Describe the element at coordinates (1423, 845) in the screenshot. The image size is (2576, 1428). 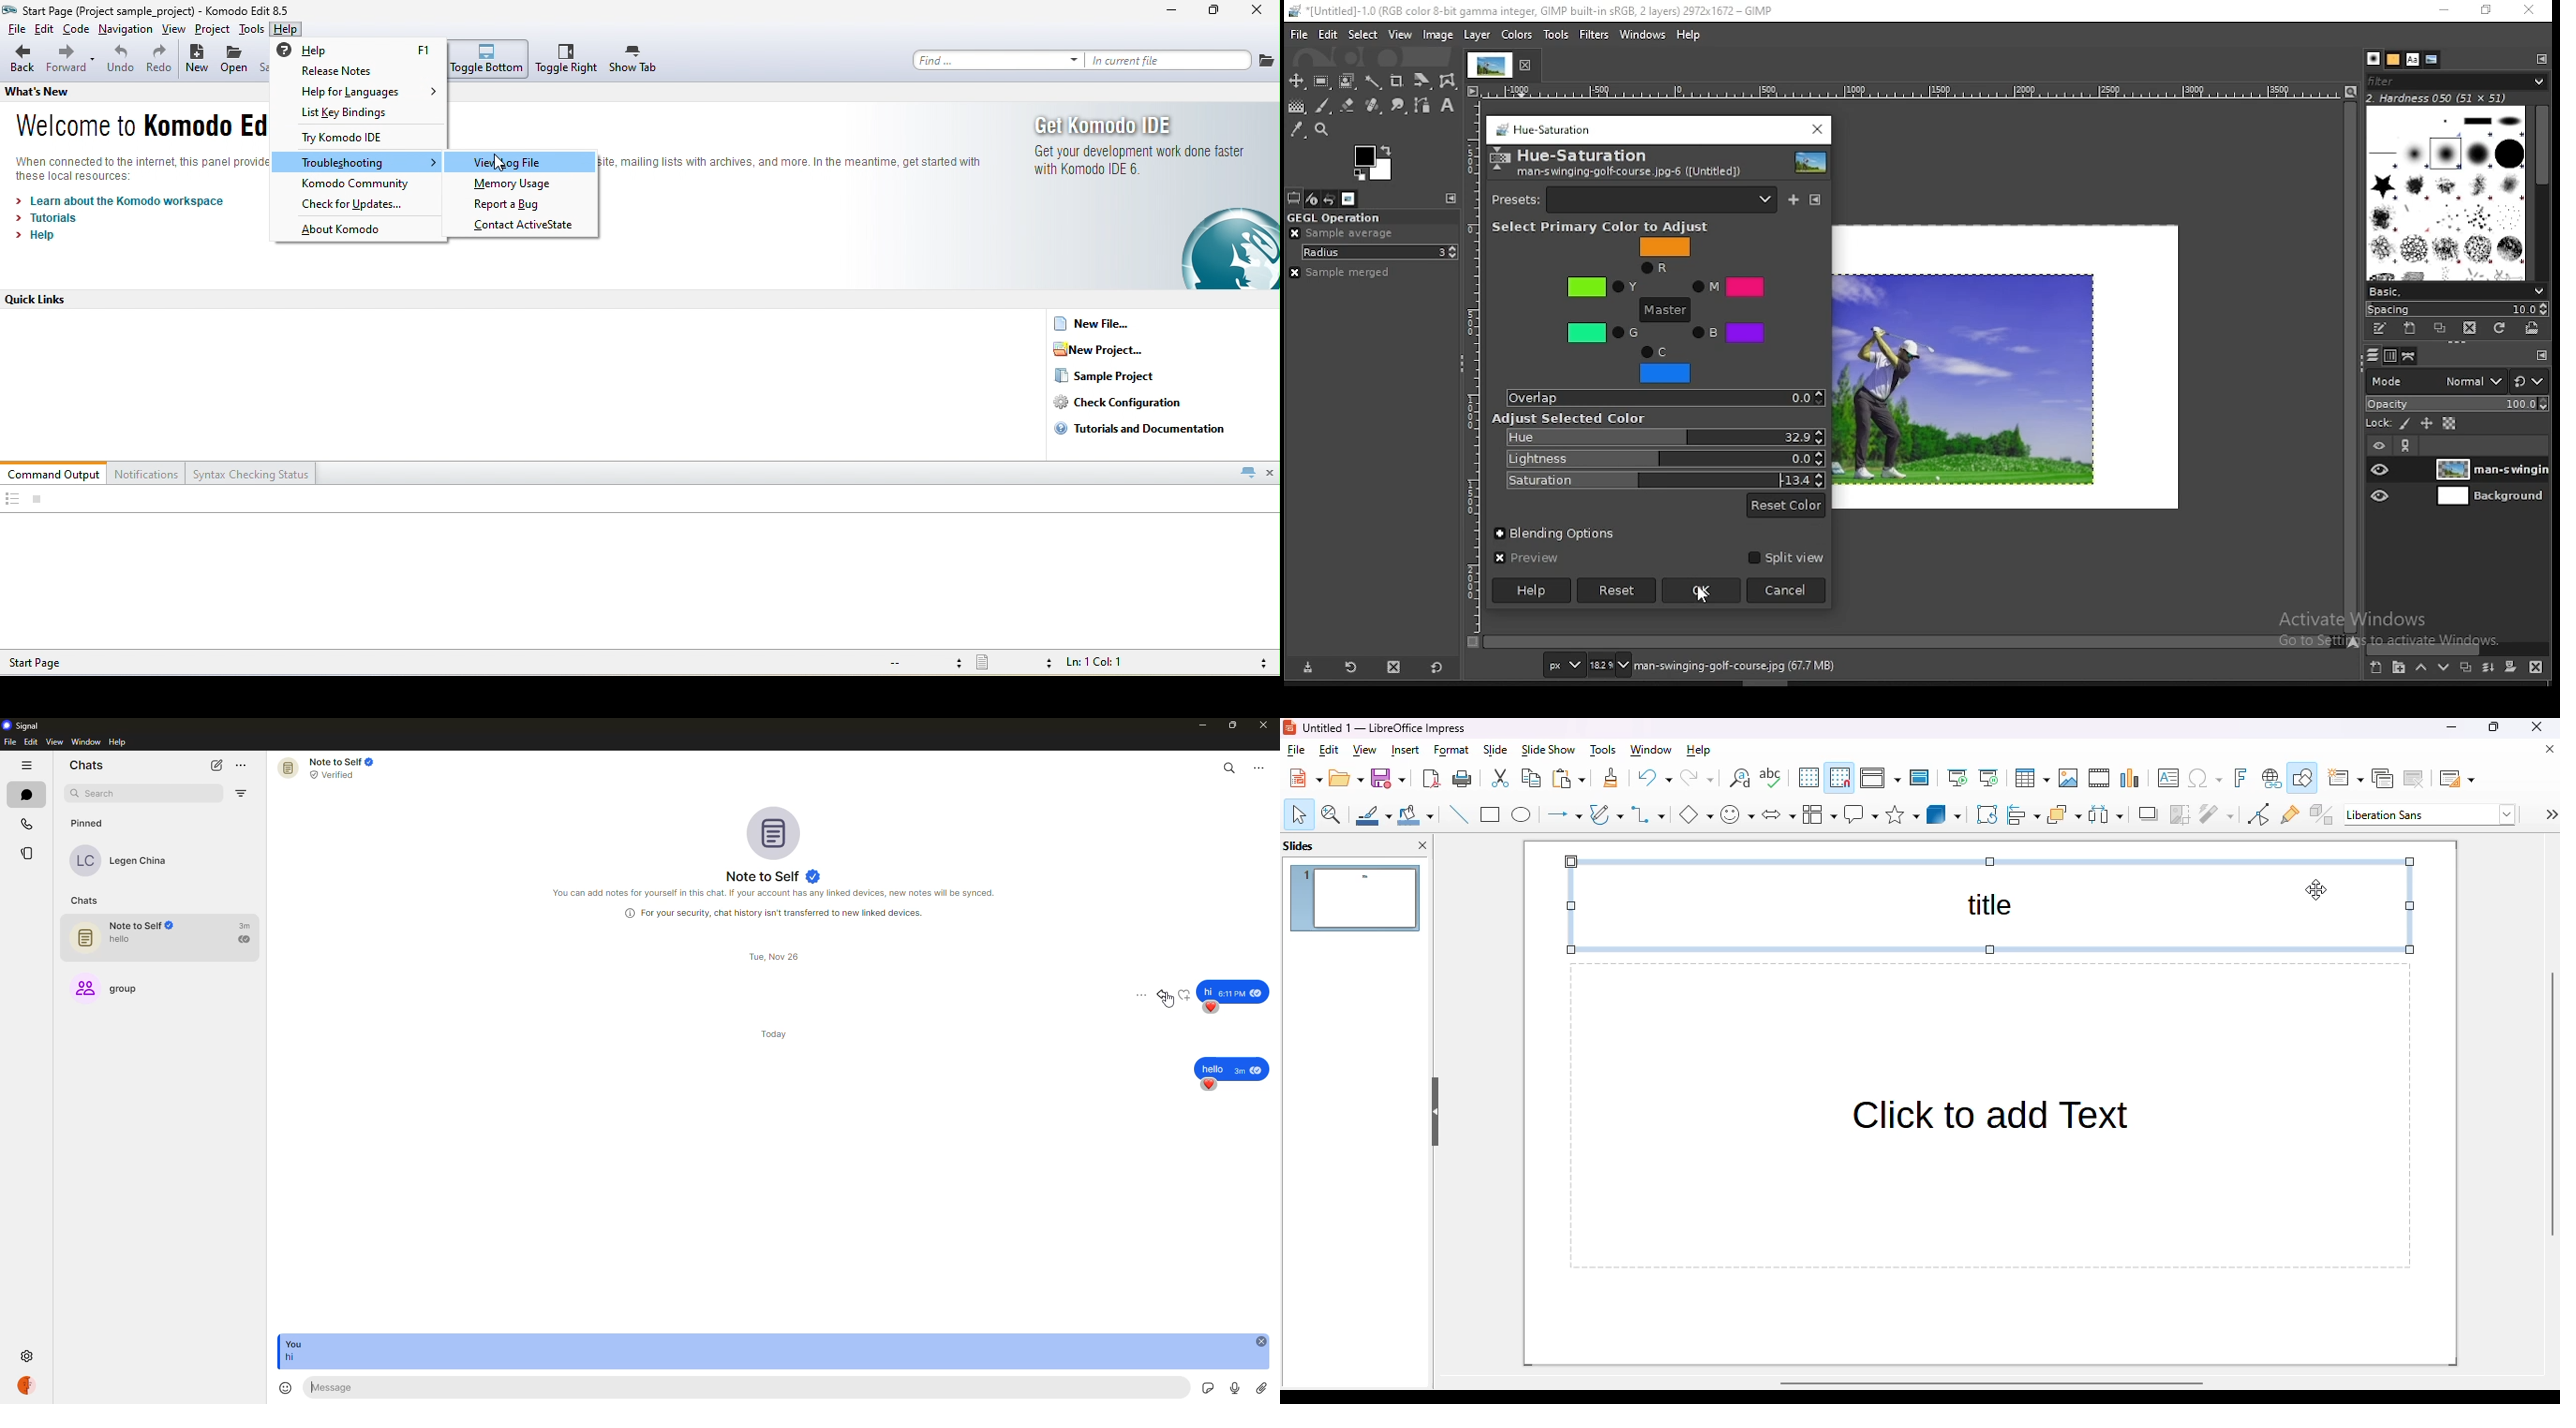
I see `close pane` at that location.